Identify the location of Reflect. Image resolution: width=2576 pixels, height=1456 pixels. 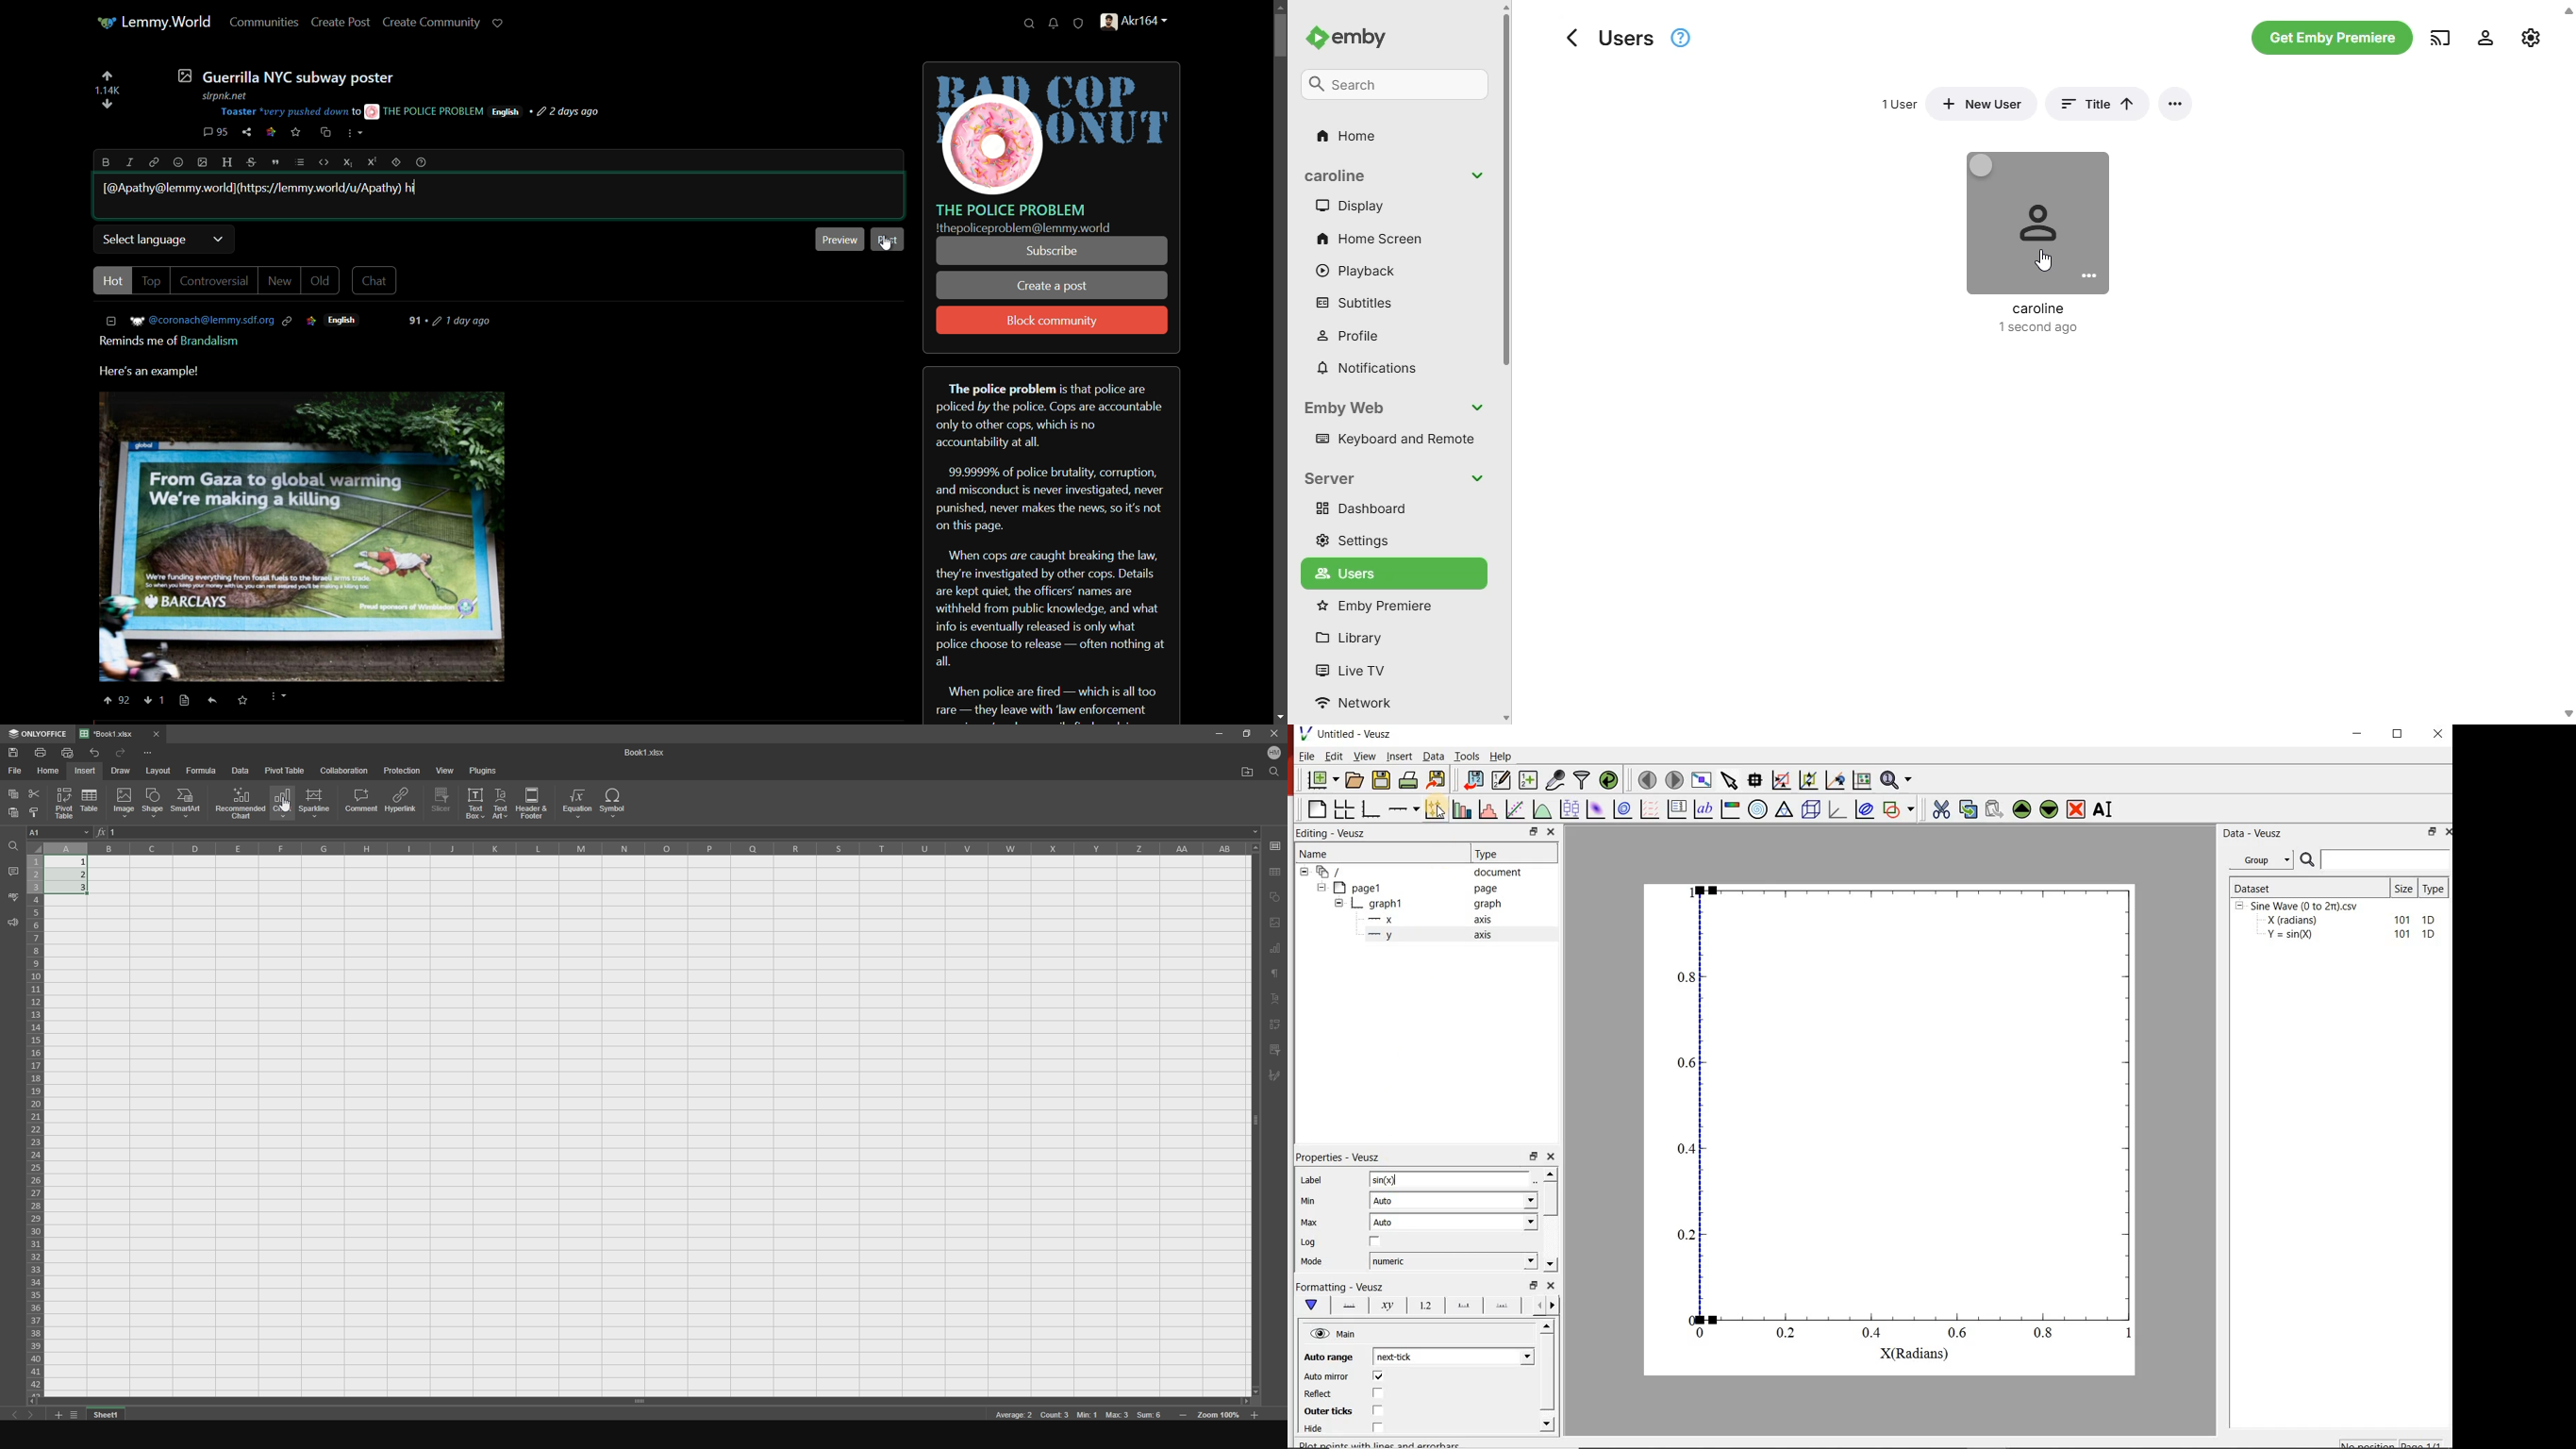
(1319, 1394).